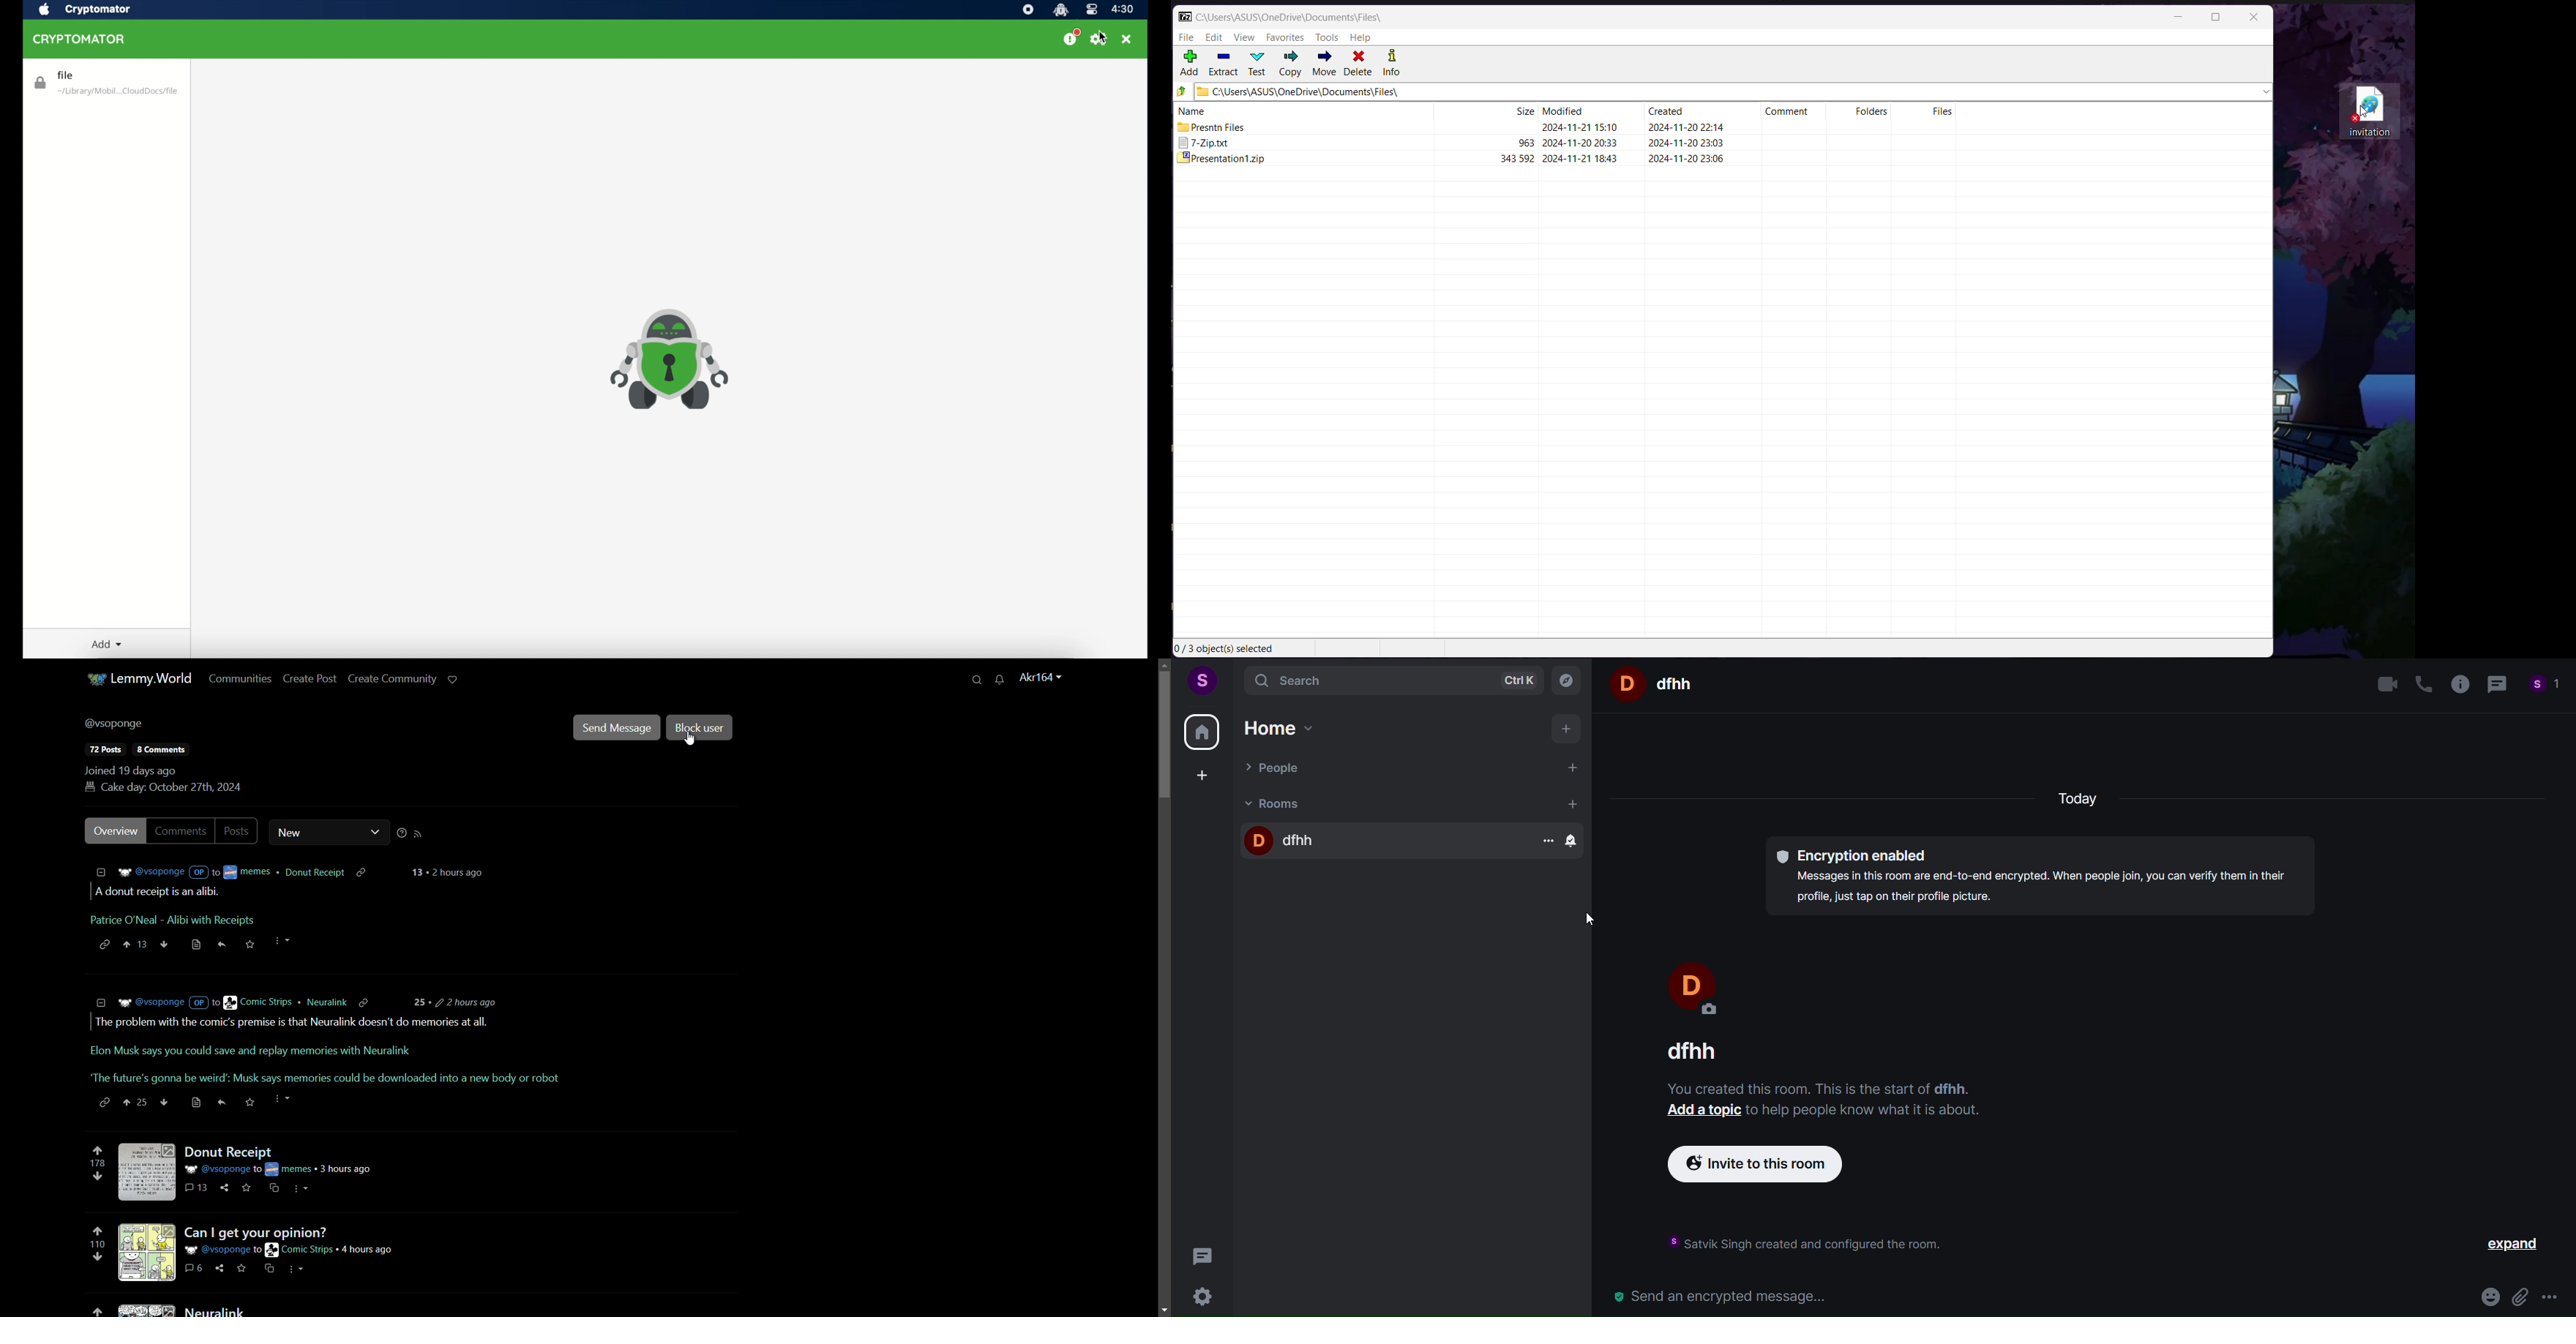 This screenshot has width=2576, height=1344. Describe the element at coordinates (1580, 920) in the screenshot. I see `cursor` at that location.